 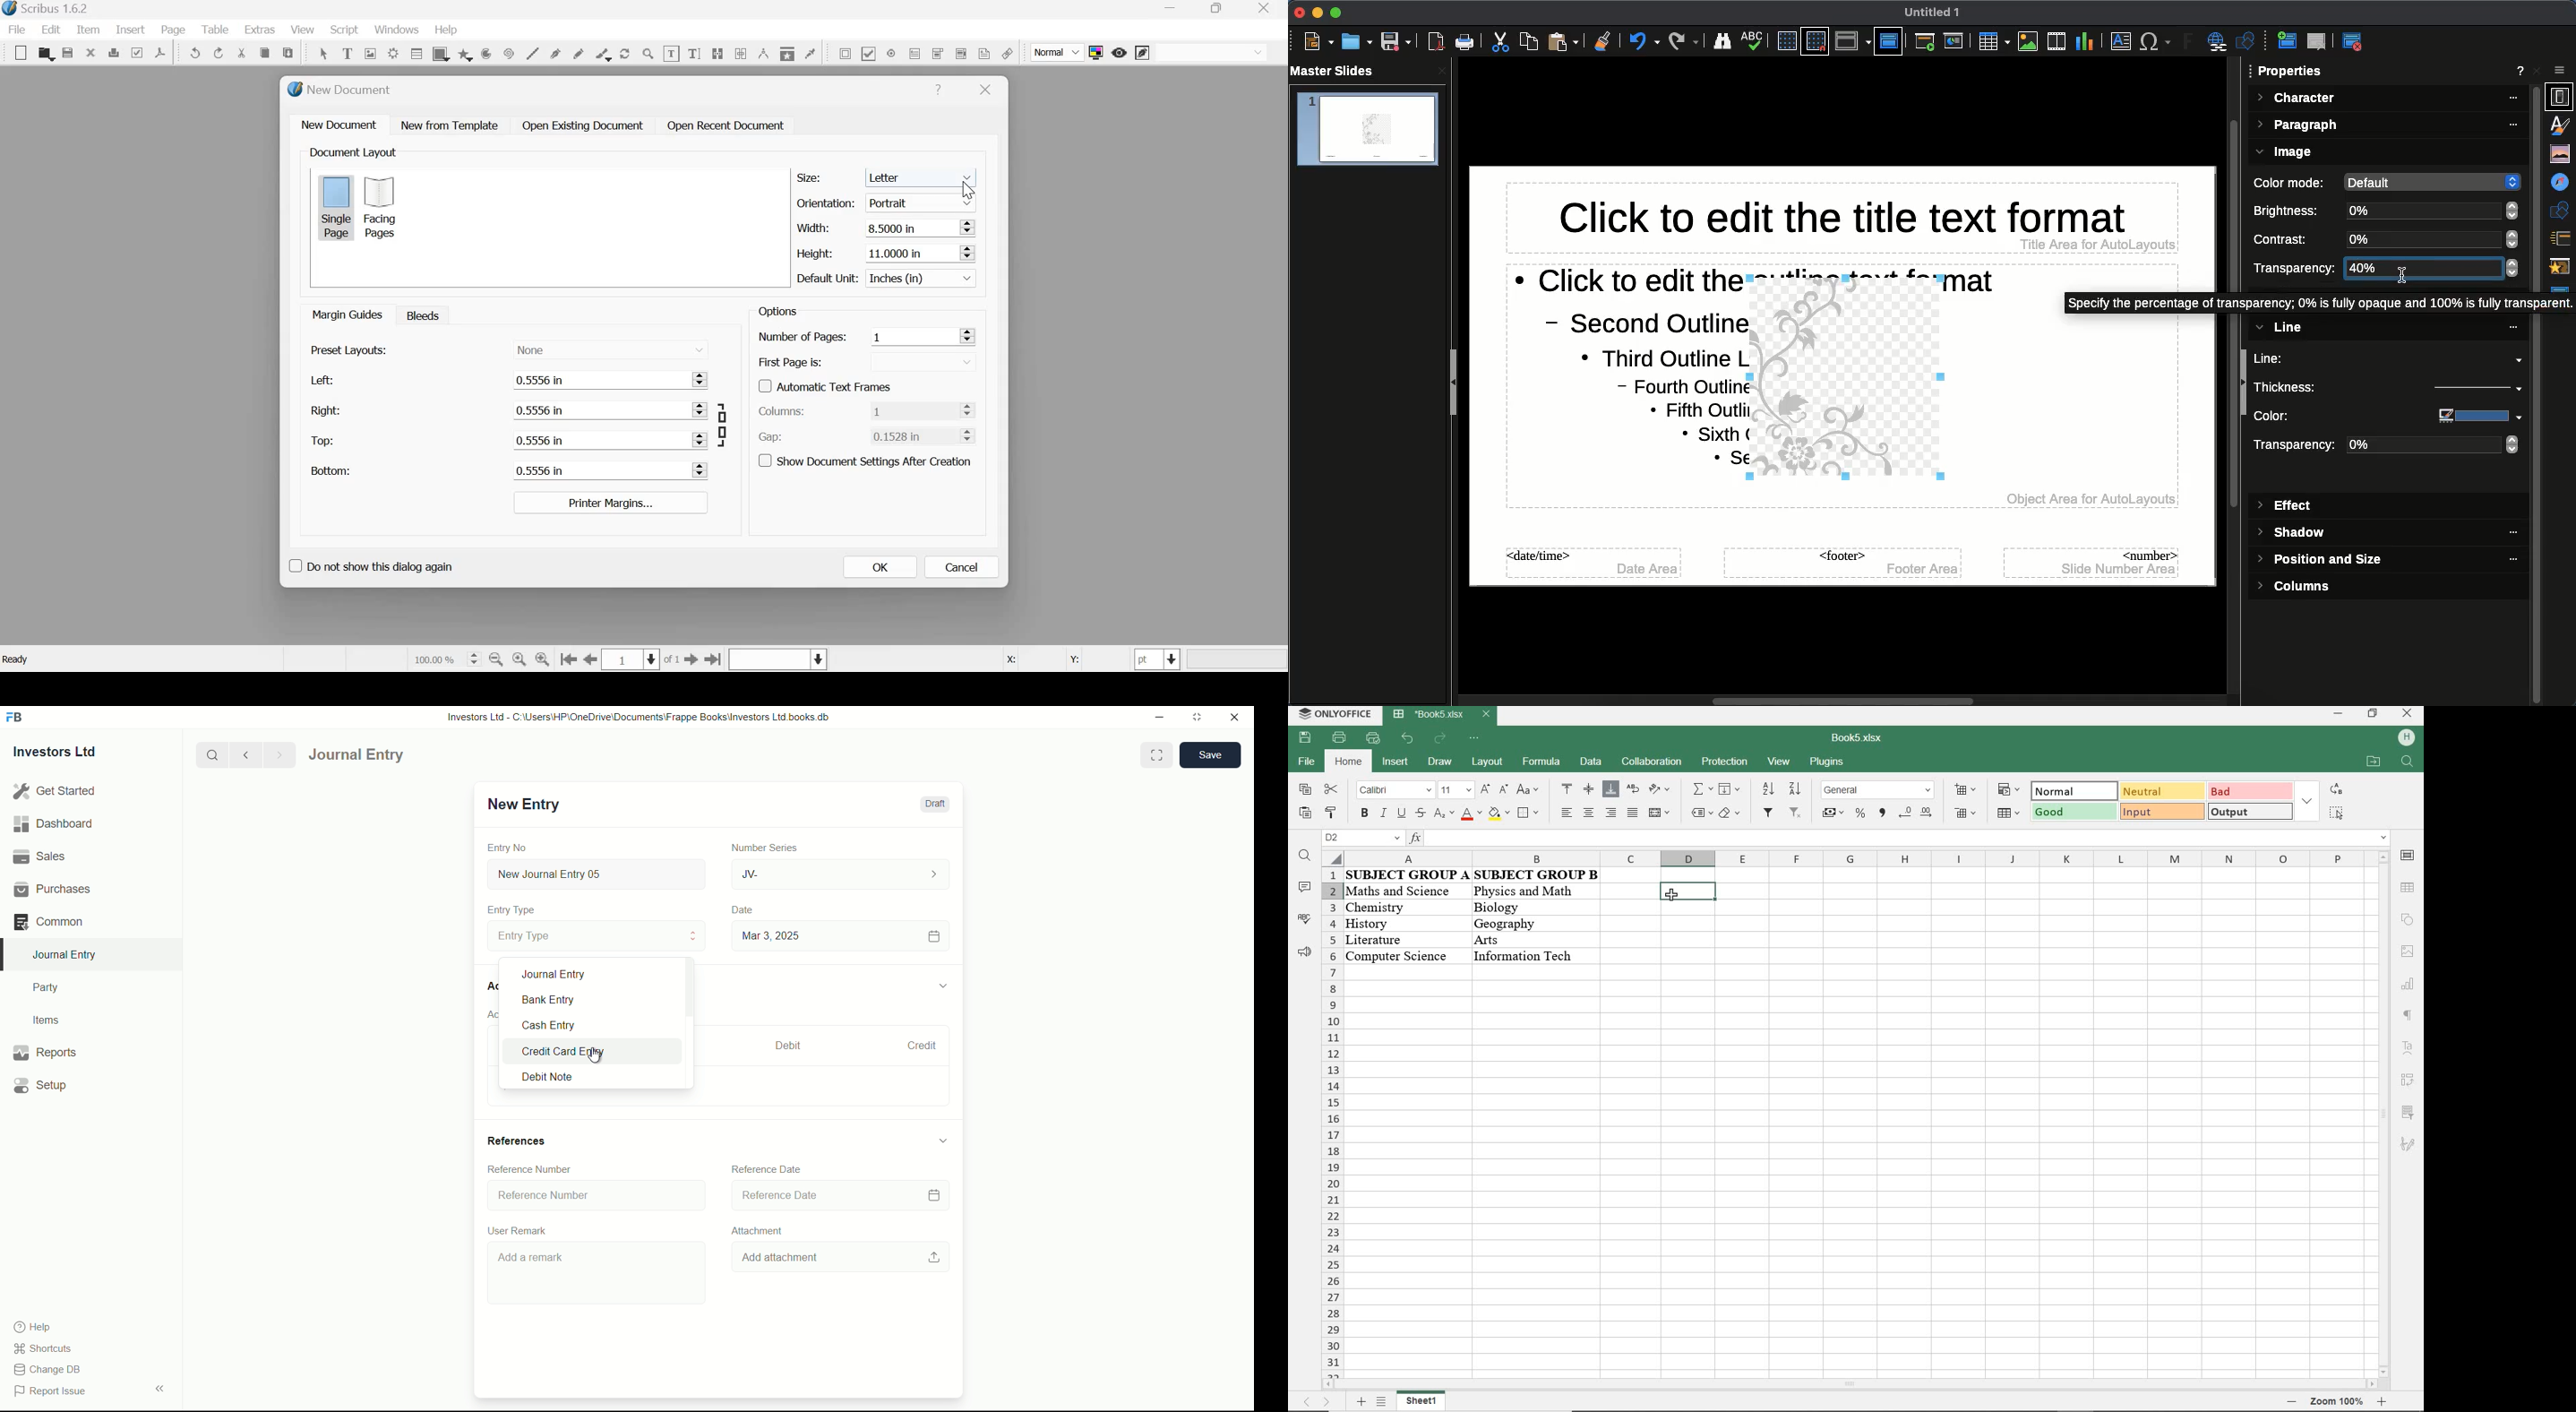 What do you see at coordinates (1589, 789) in the screenshot?
I see `align middle` at bounding box center [1589, 789].